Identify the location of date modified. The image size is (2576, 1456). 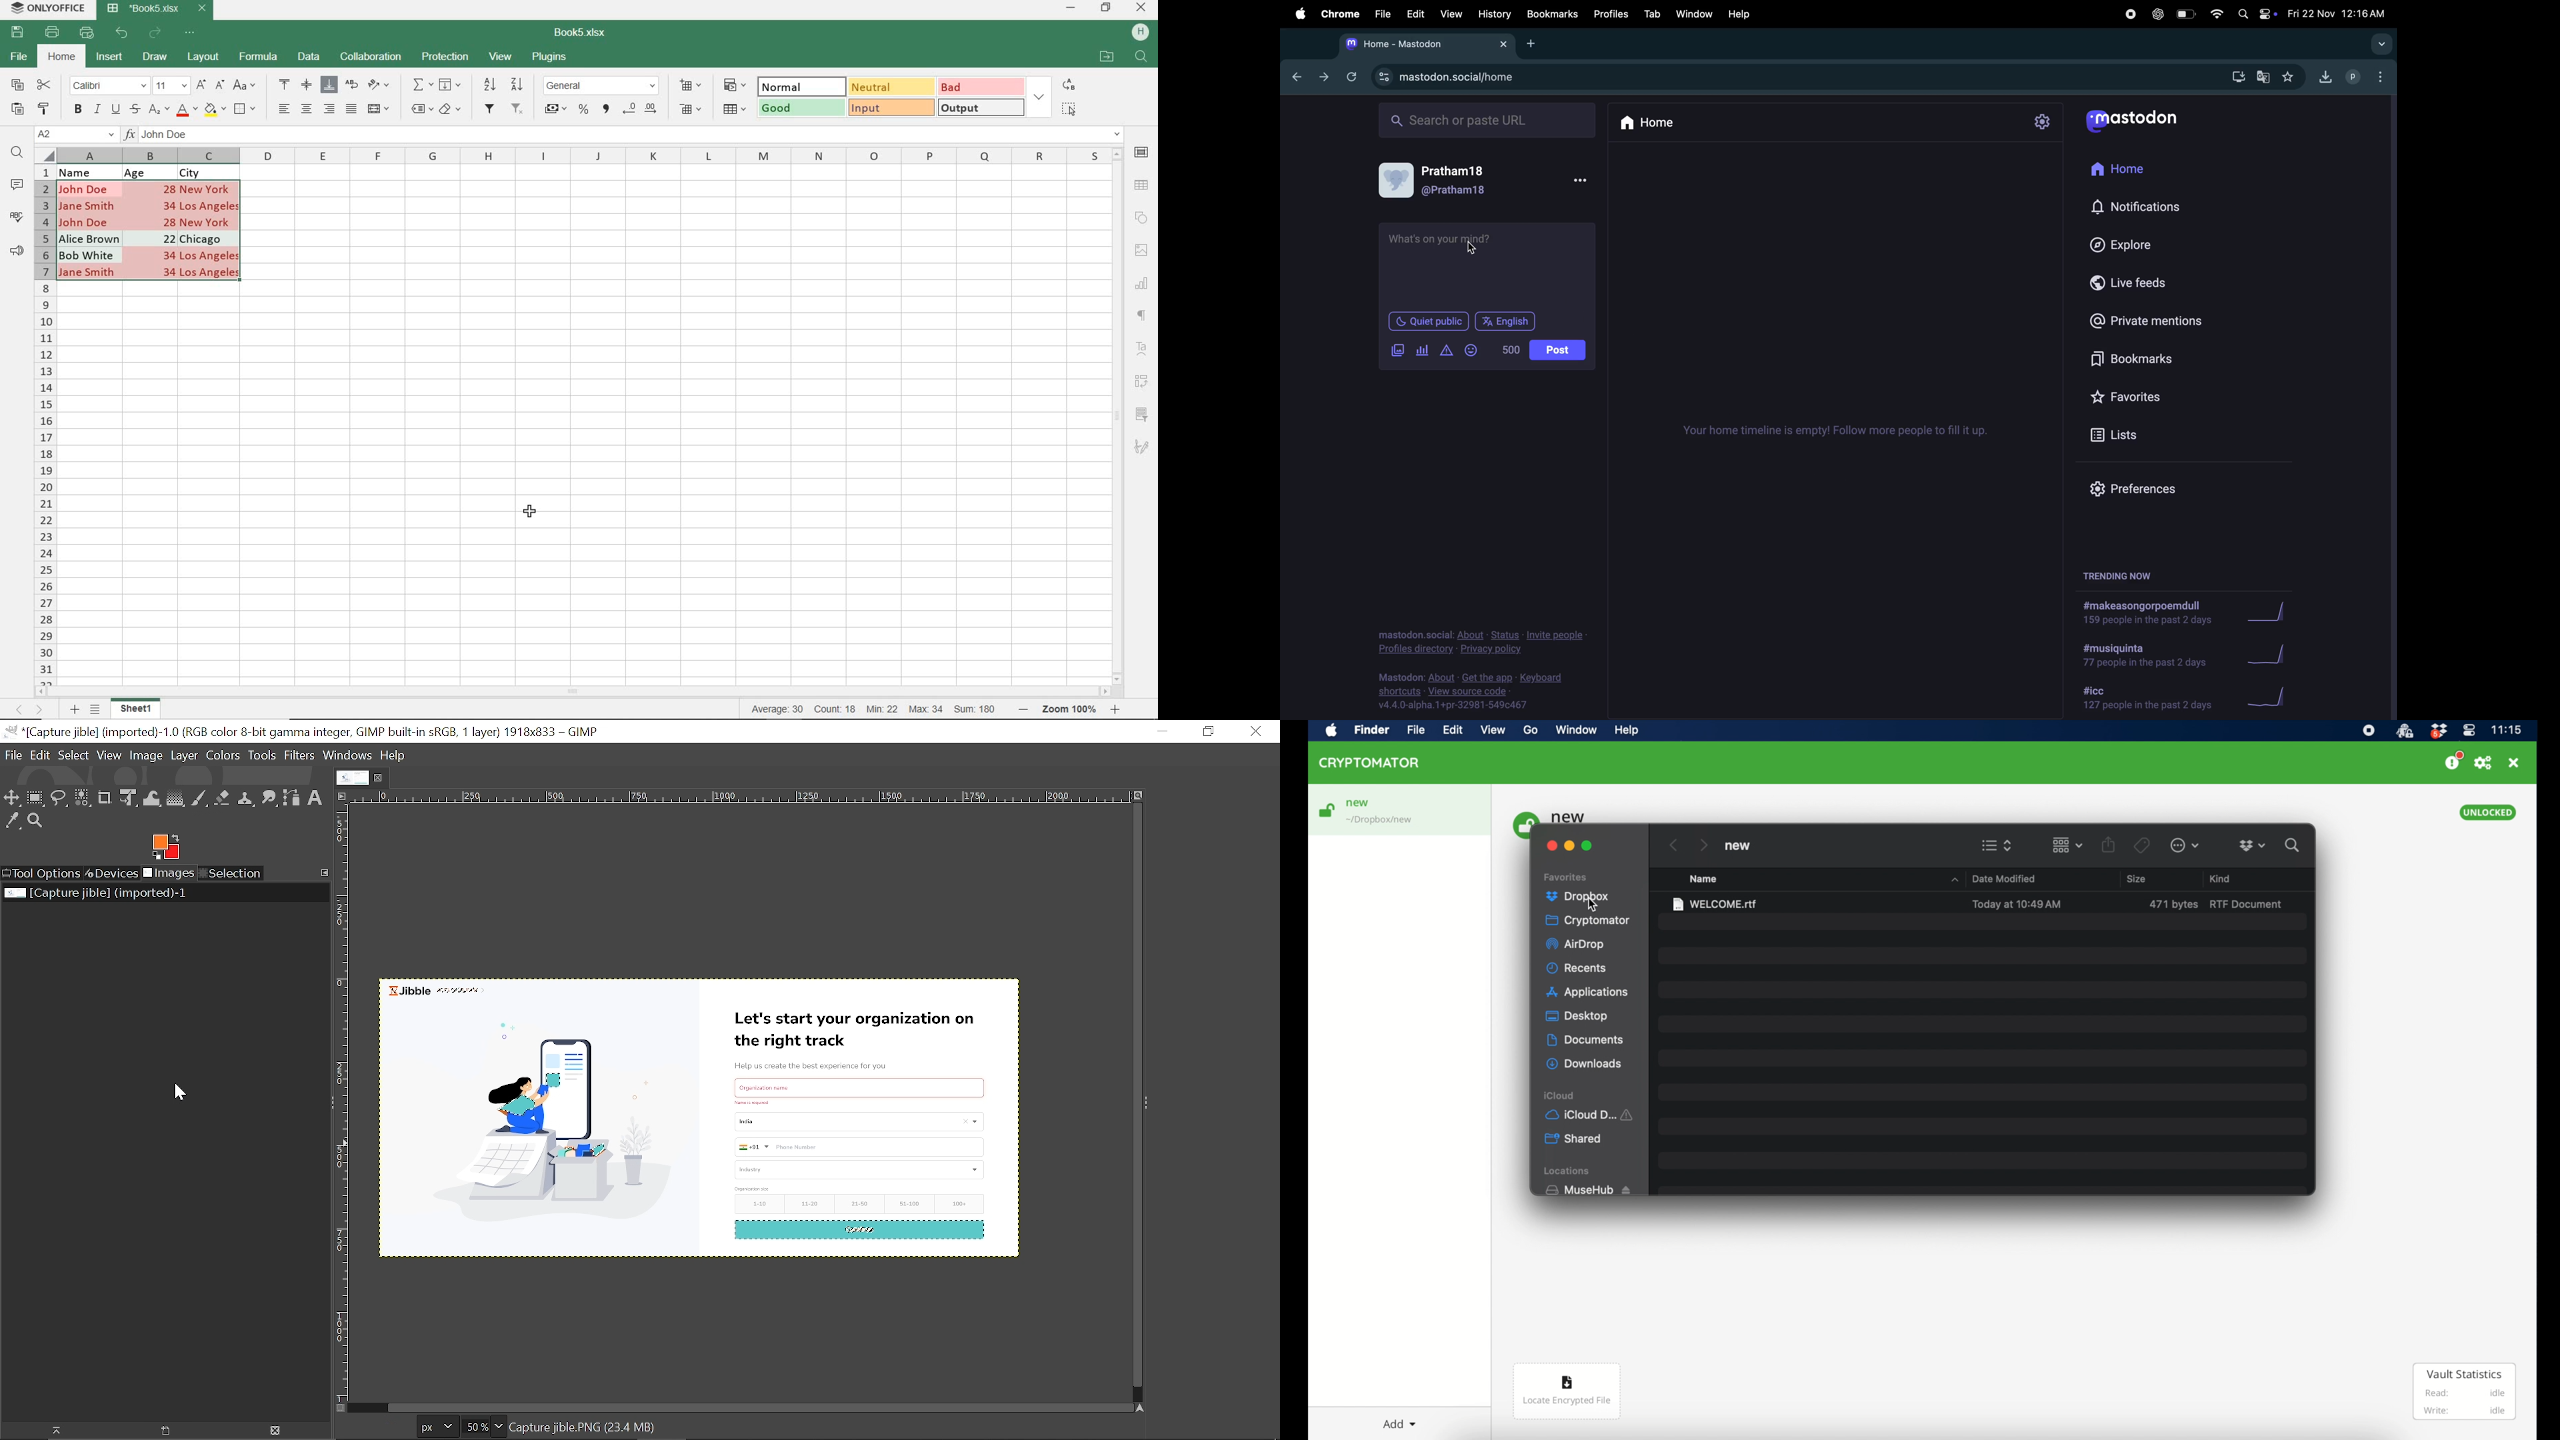
(2004, 879).